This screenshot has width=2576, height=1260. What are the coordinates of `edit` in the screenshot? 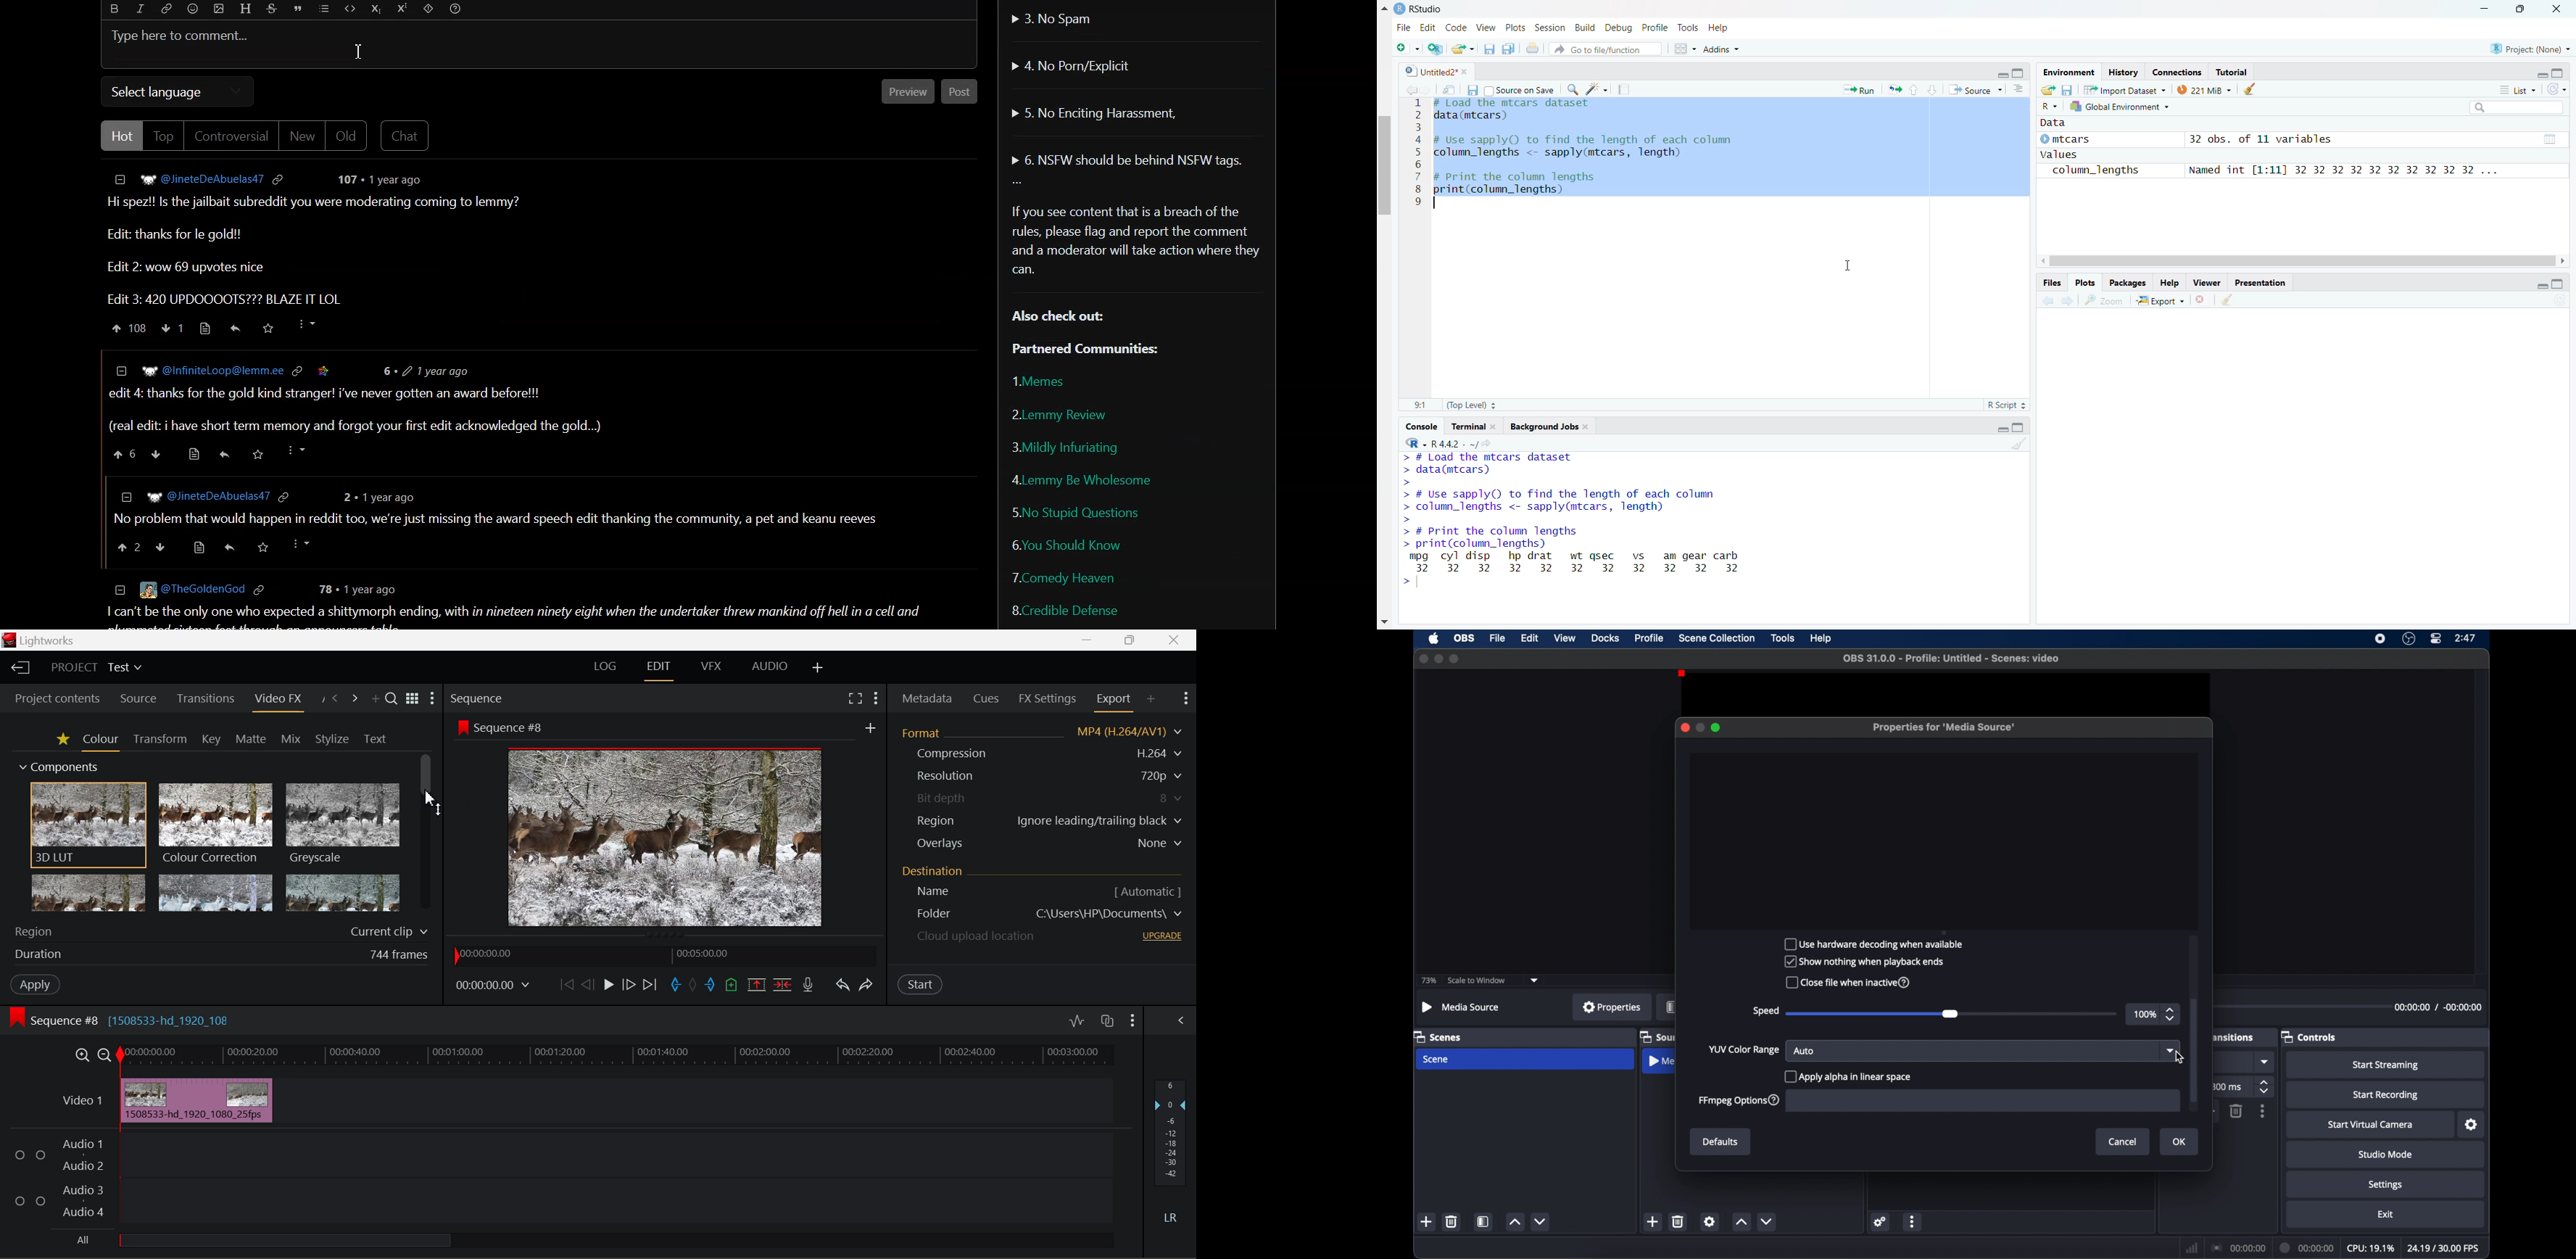 It's located at (1530, 638).